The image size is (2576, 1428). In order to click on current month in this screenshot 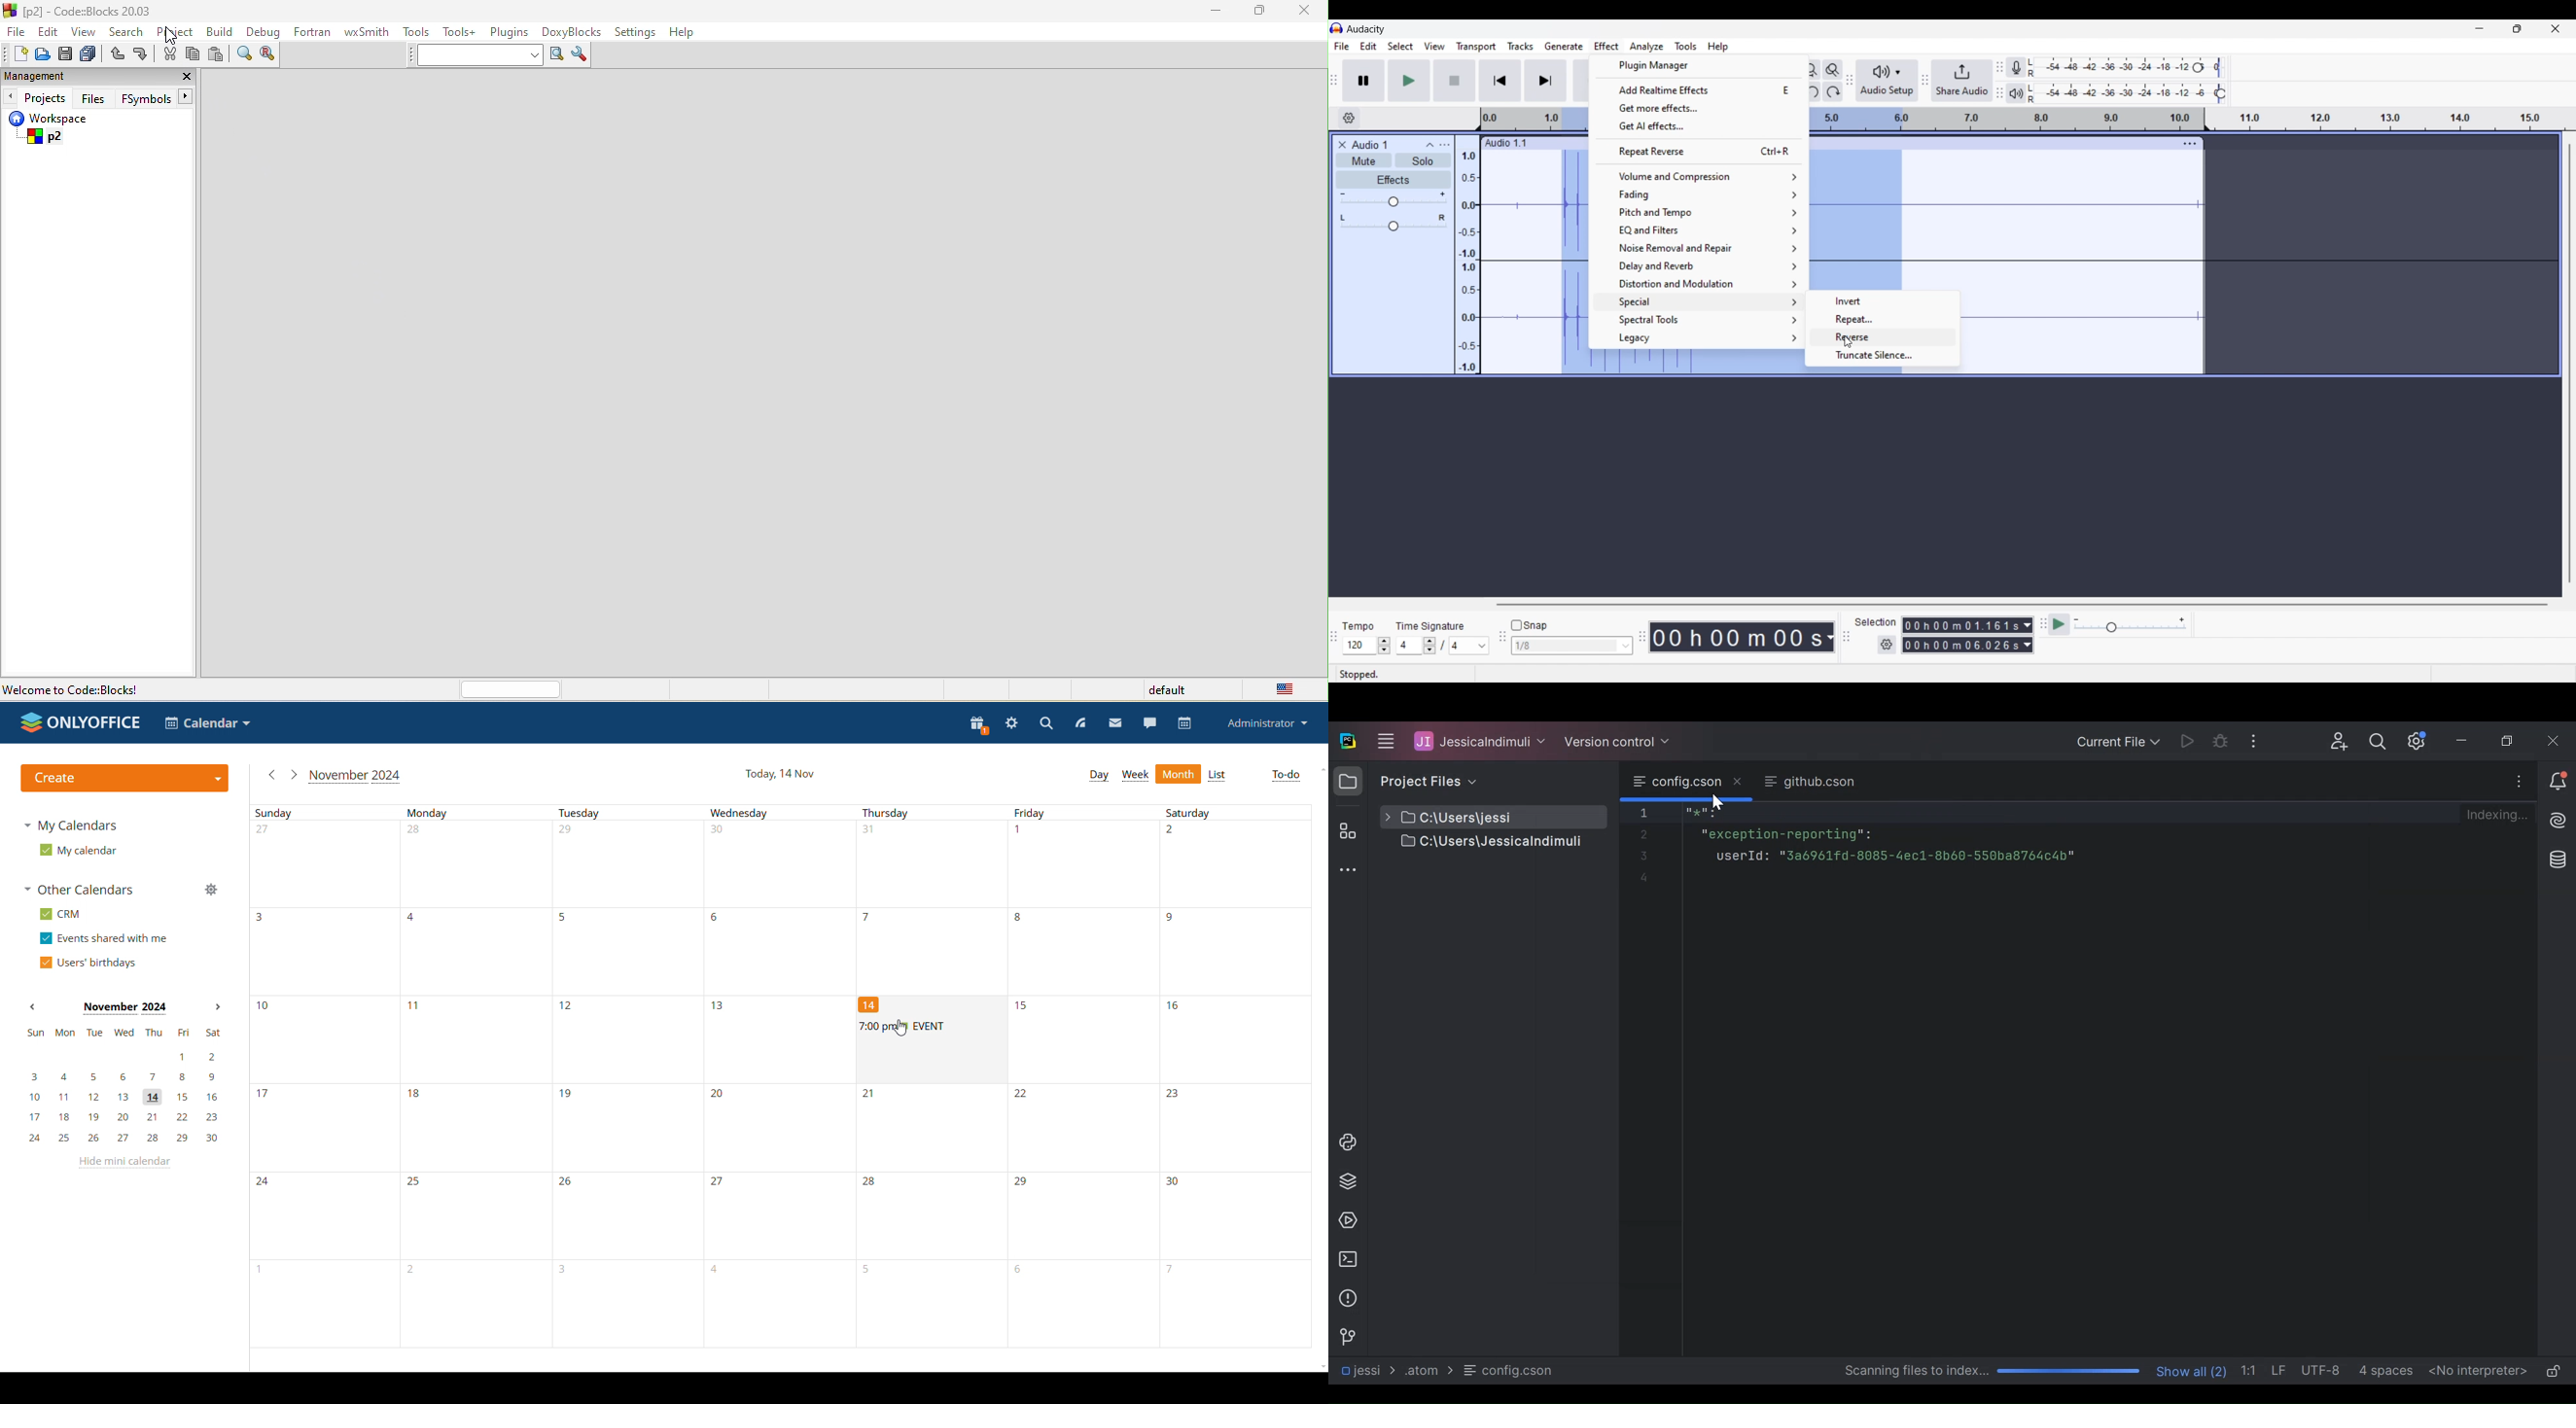, I will do `click(354, 777)`.